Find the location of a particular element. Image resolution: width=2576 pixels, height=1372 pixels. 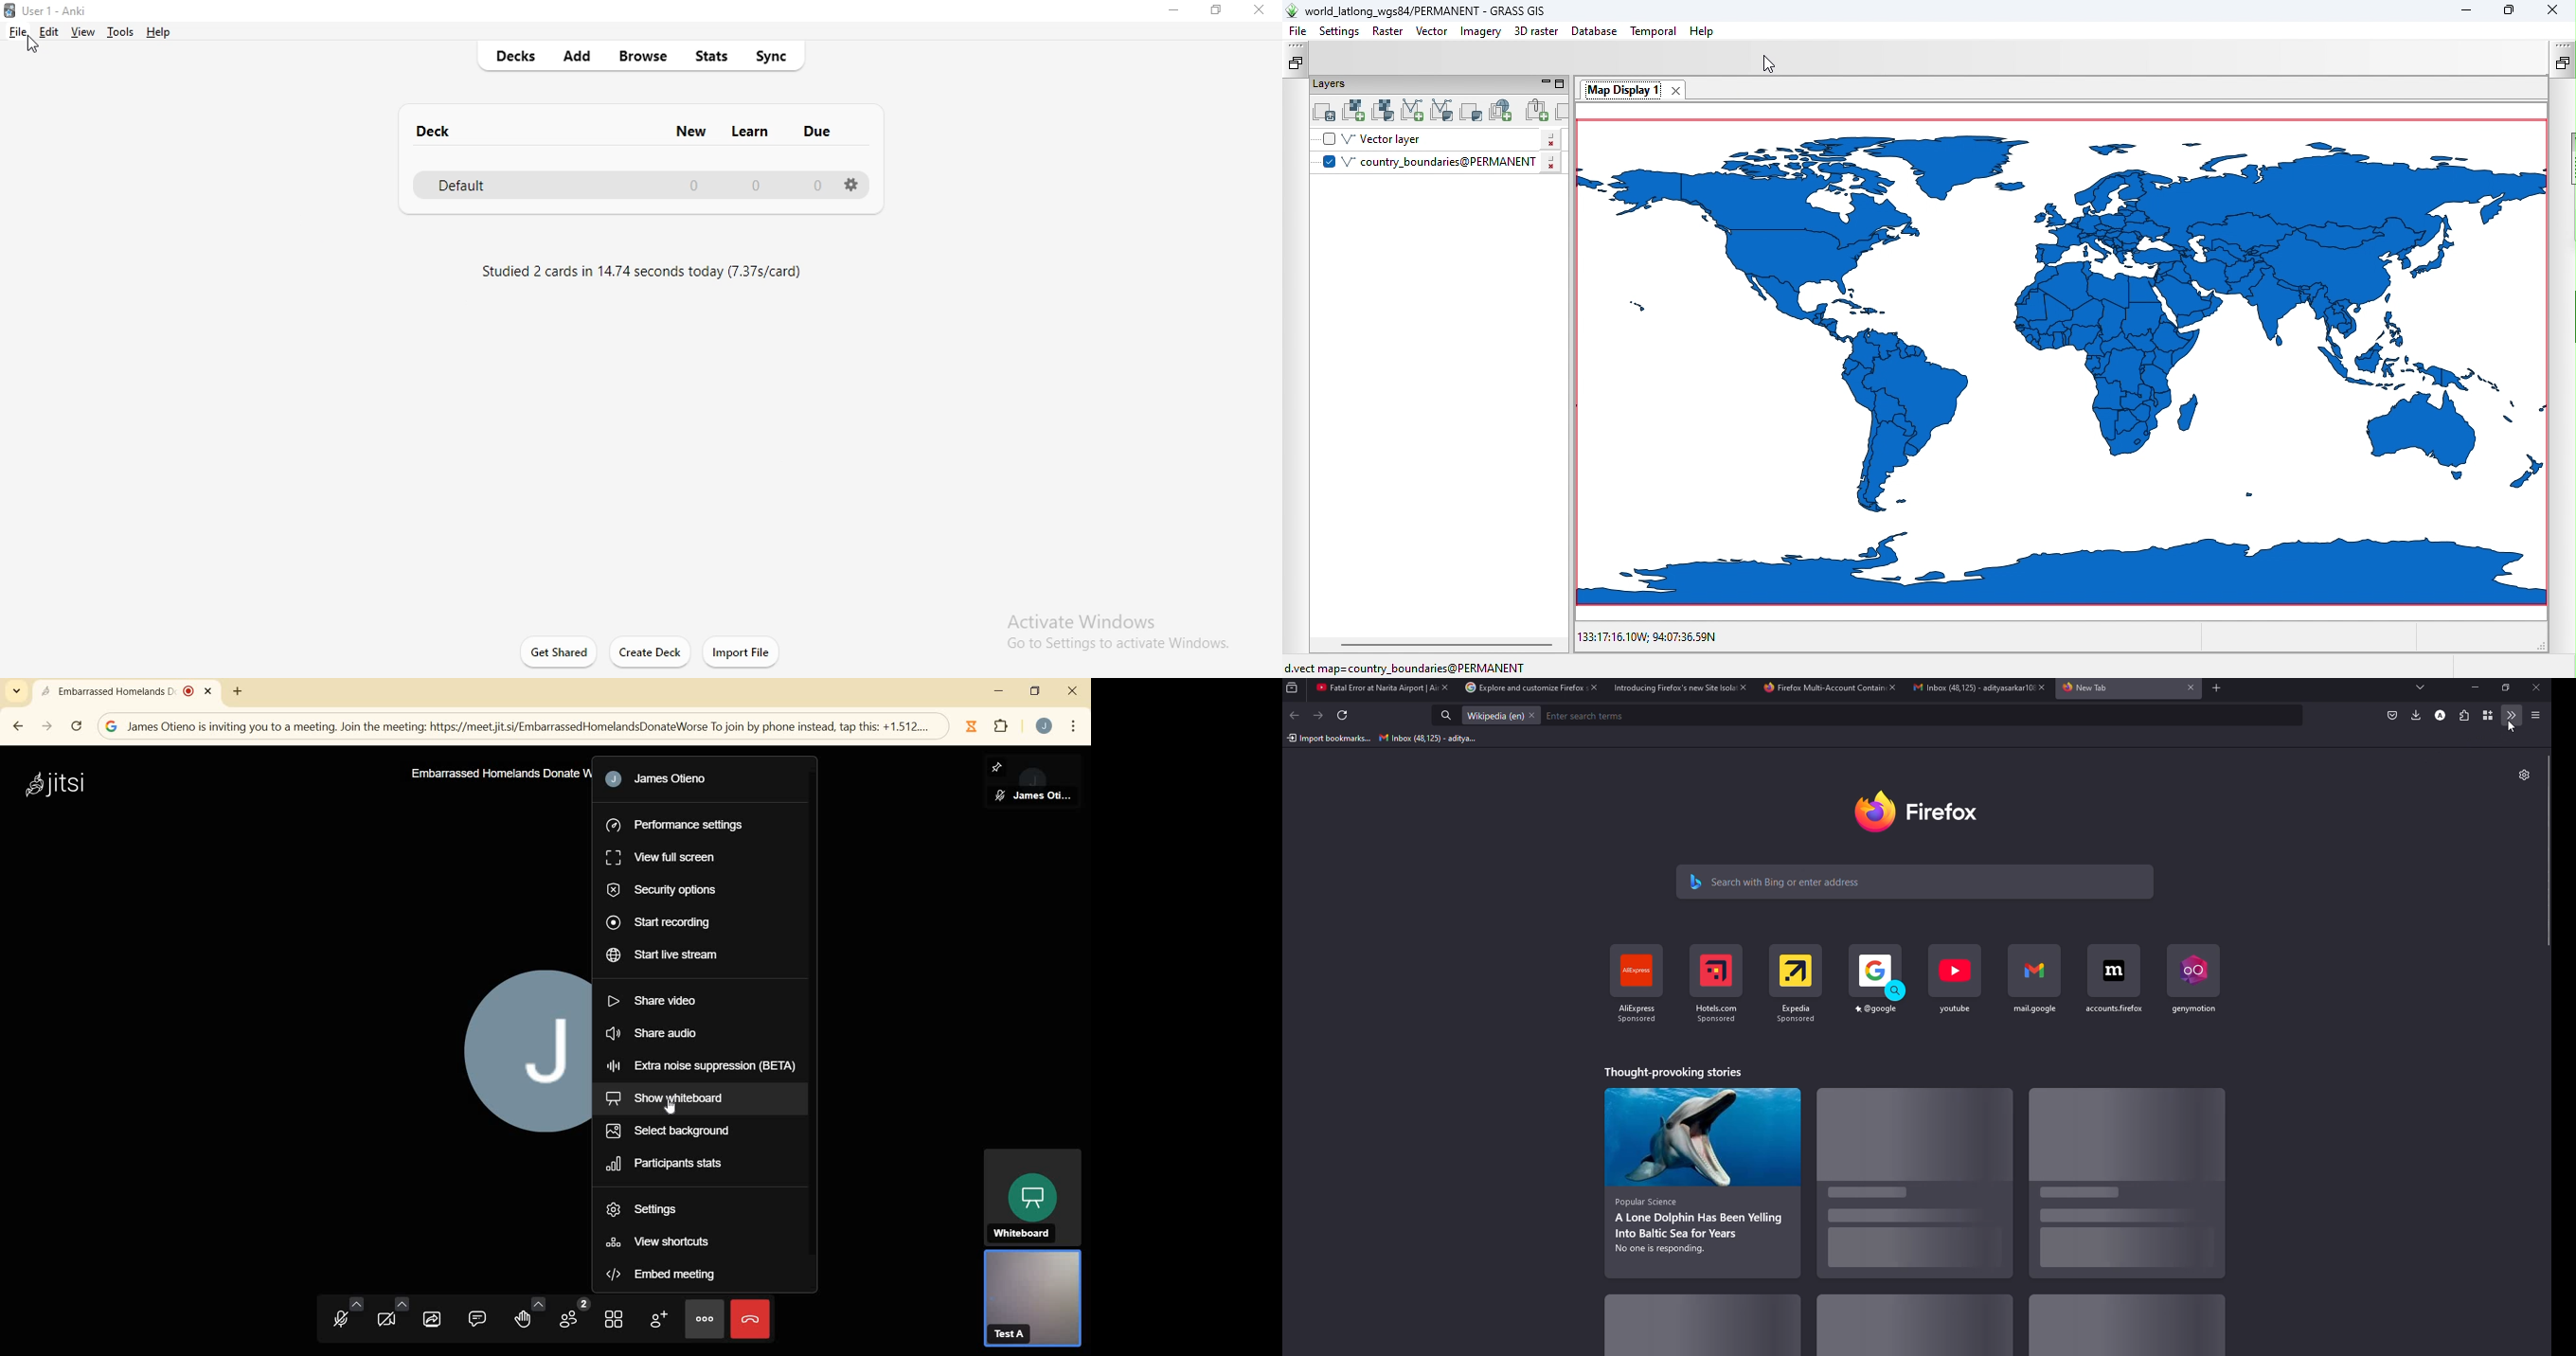

due is located at coordinates (818, 134).